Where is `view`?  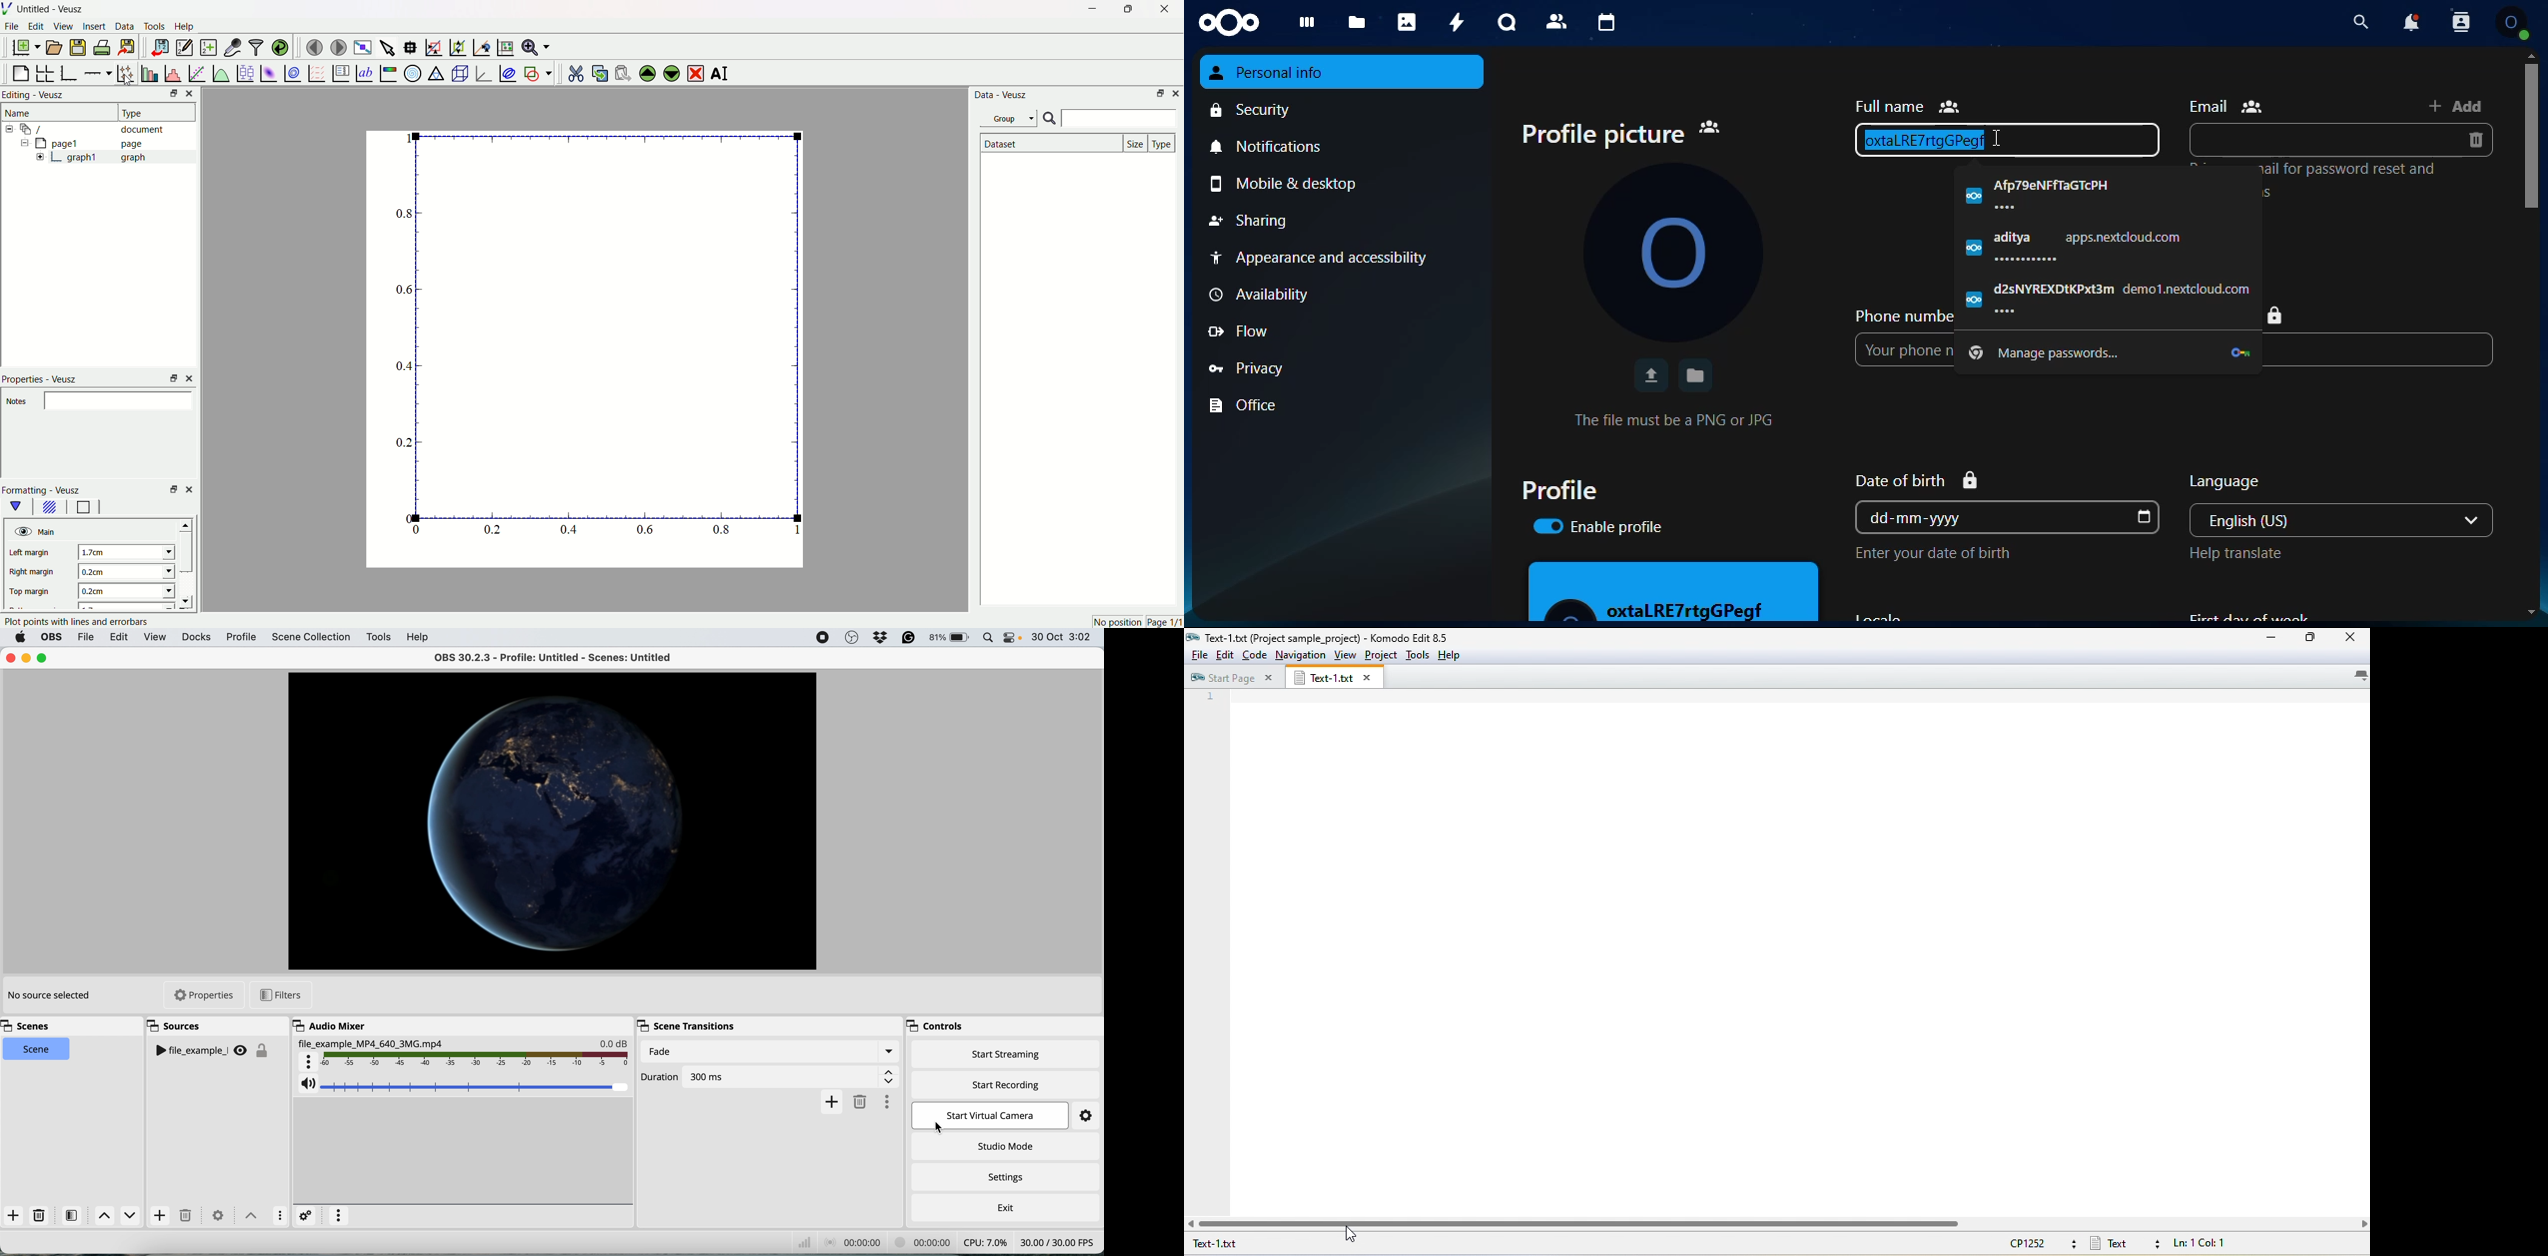
view is located at coordinates (155, 638).